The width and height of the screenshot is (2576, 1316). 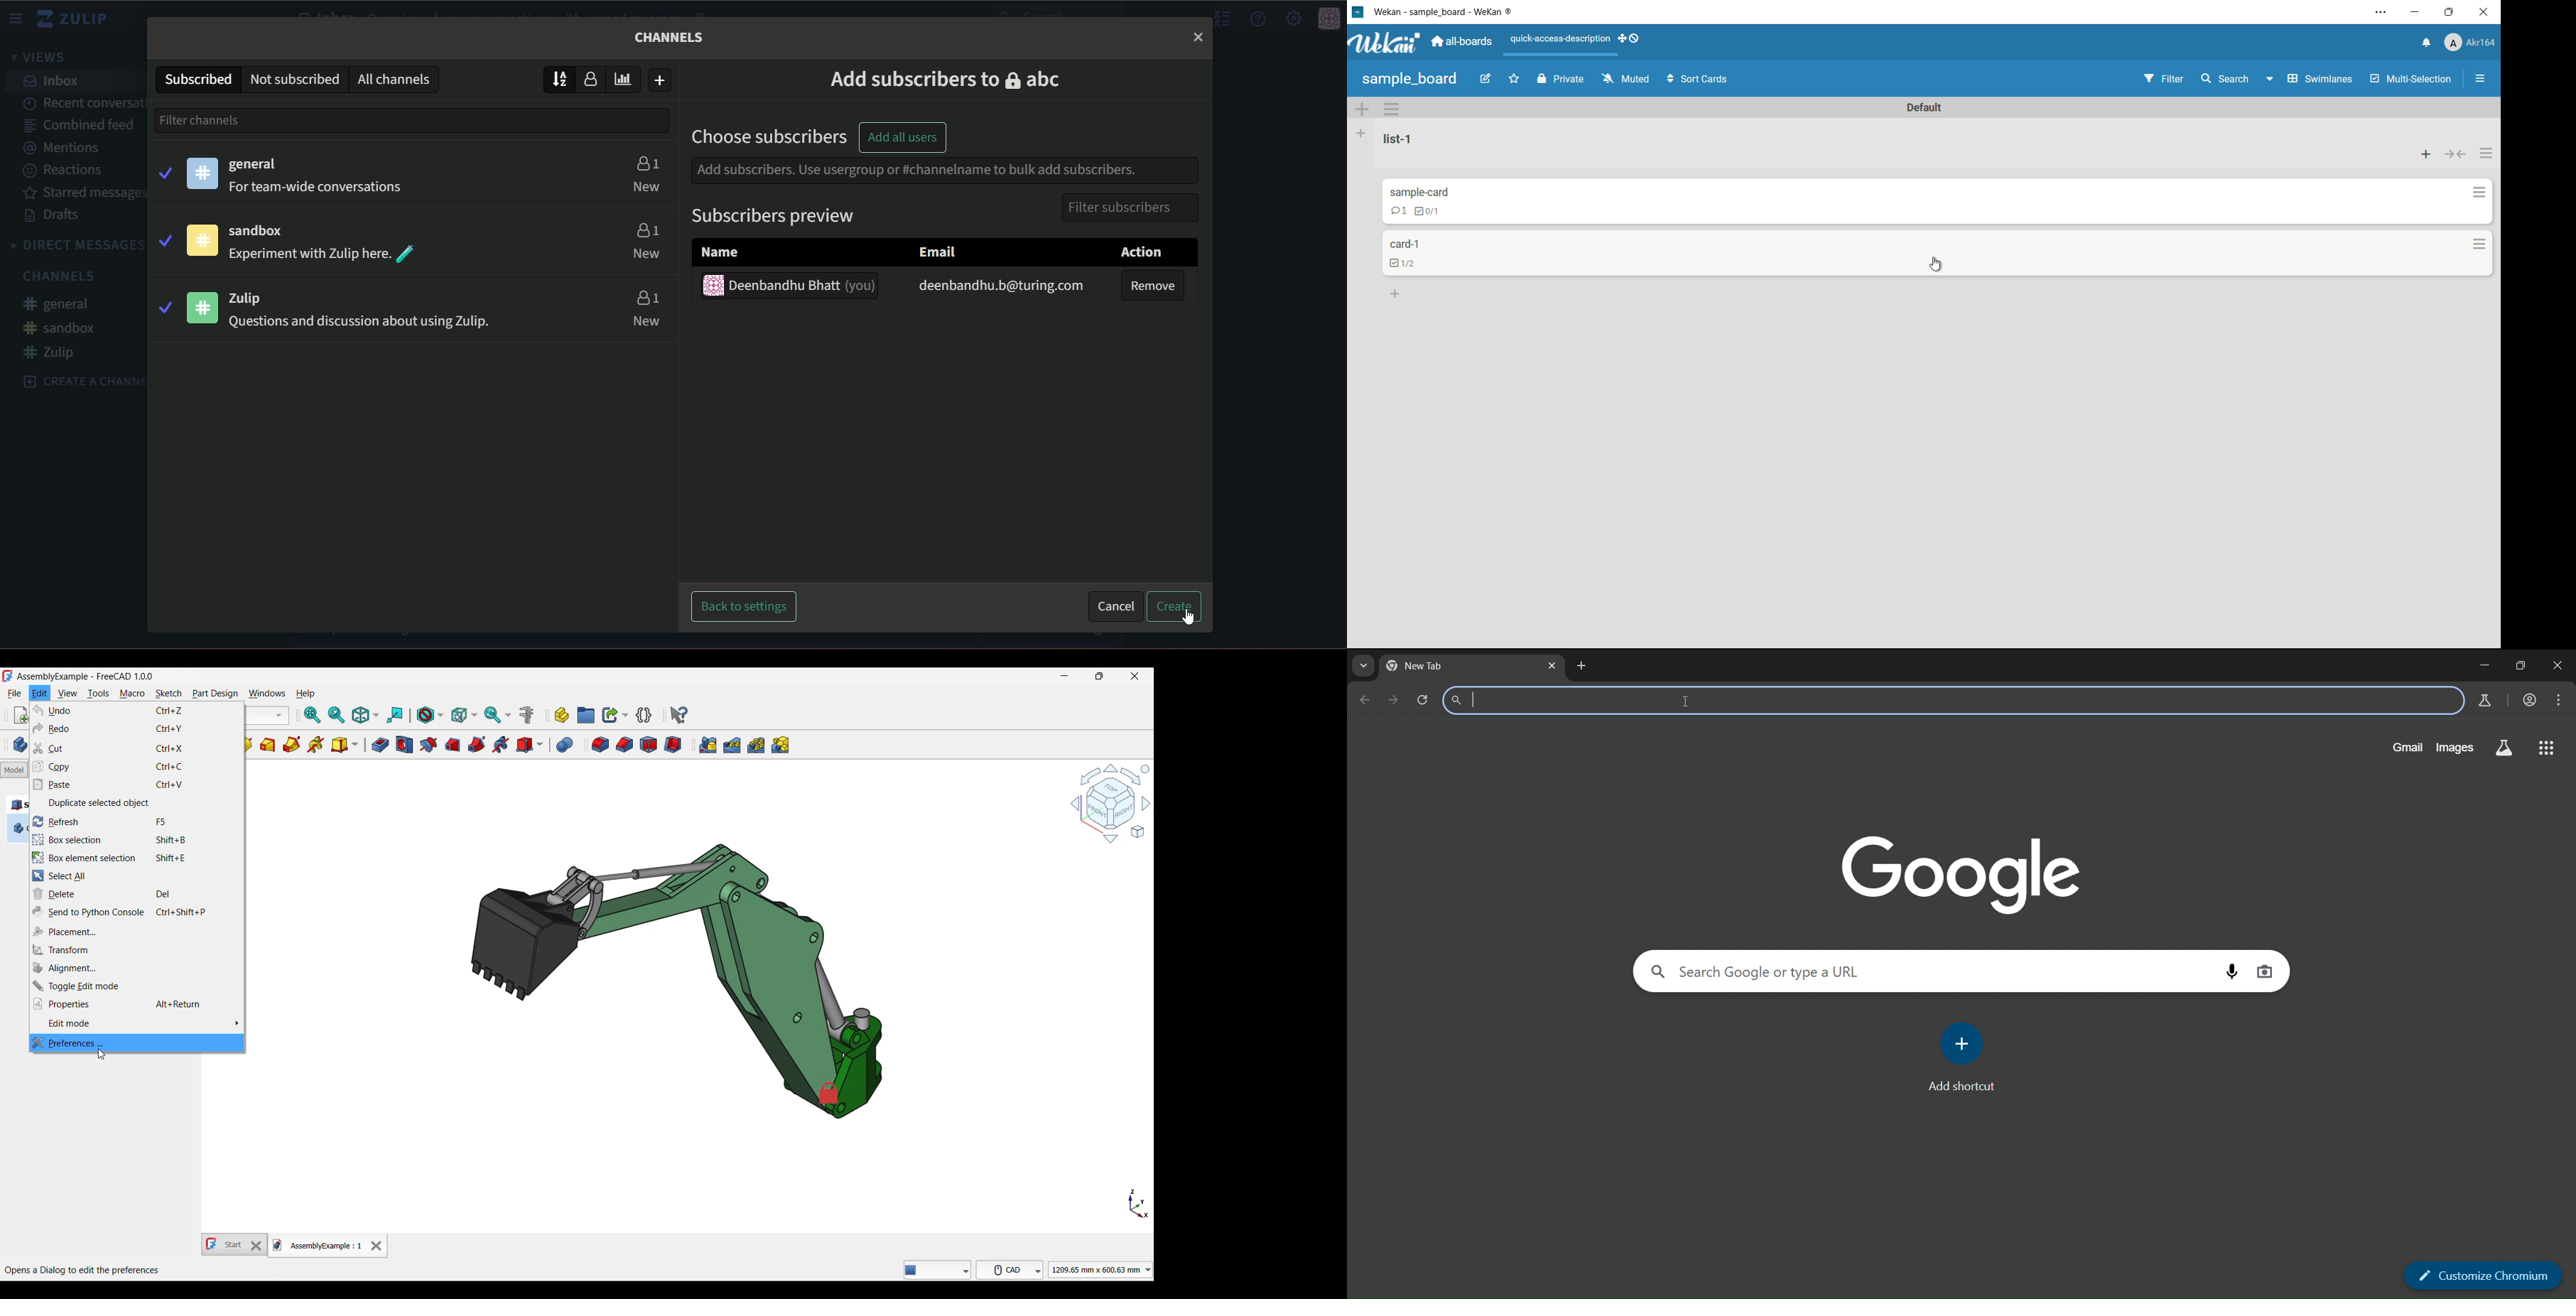 What do you see at coordinates (627, 79) in the screenshot?
I see `poll` at bounding box center [627, 79].